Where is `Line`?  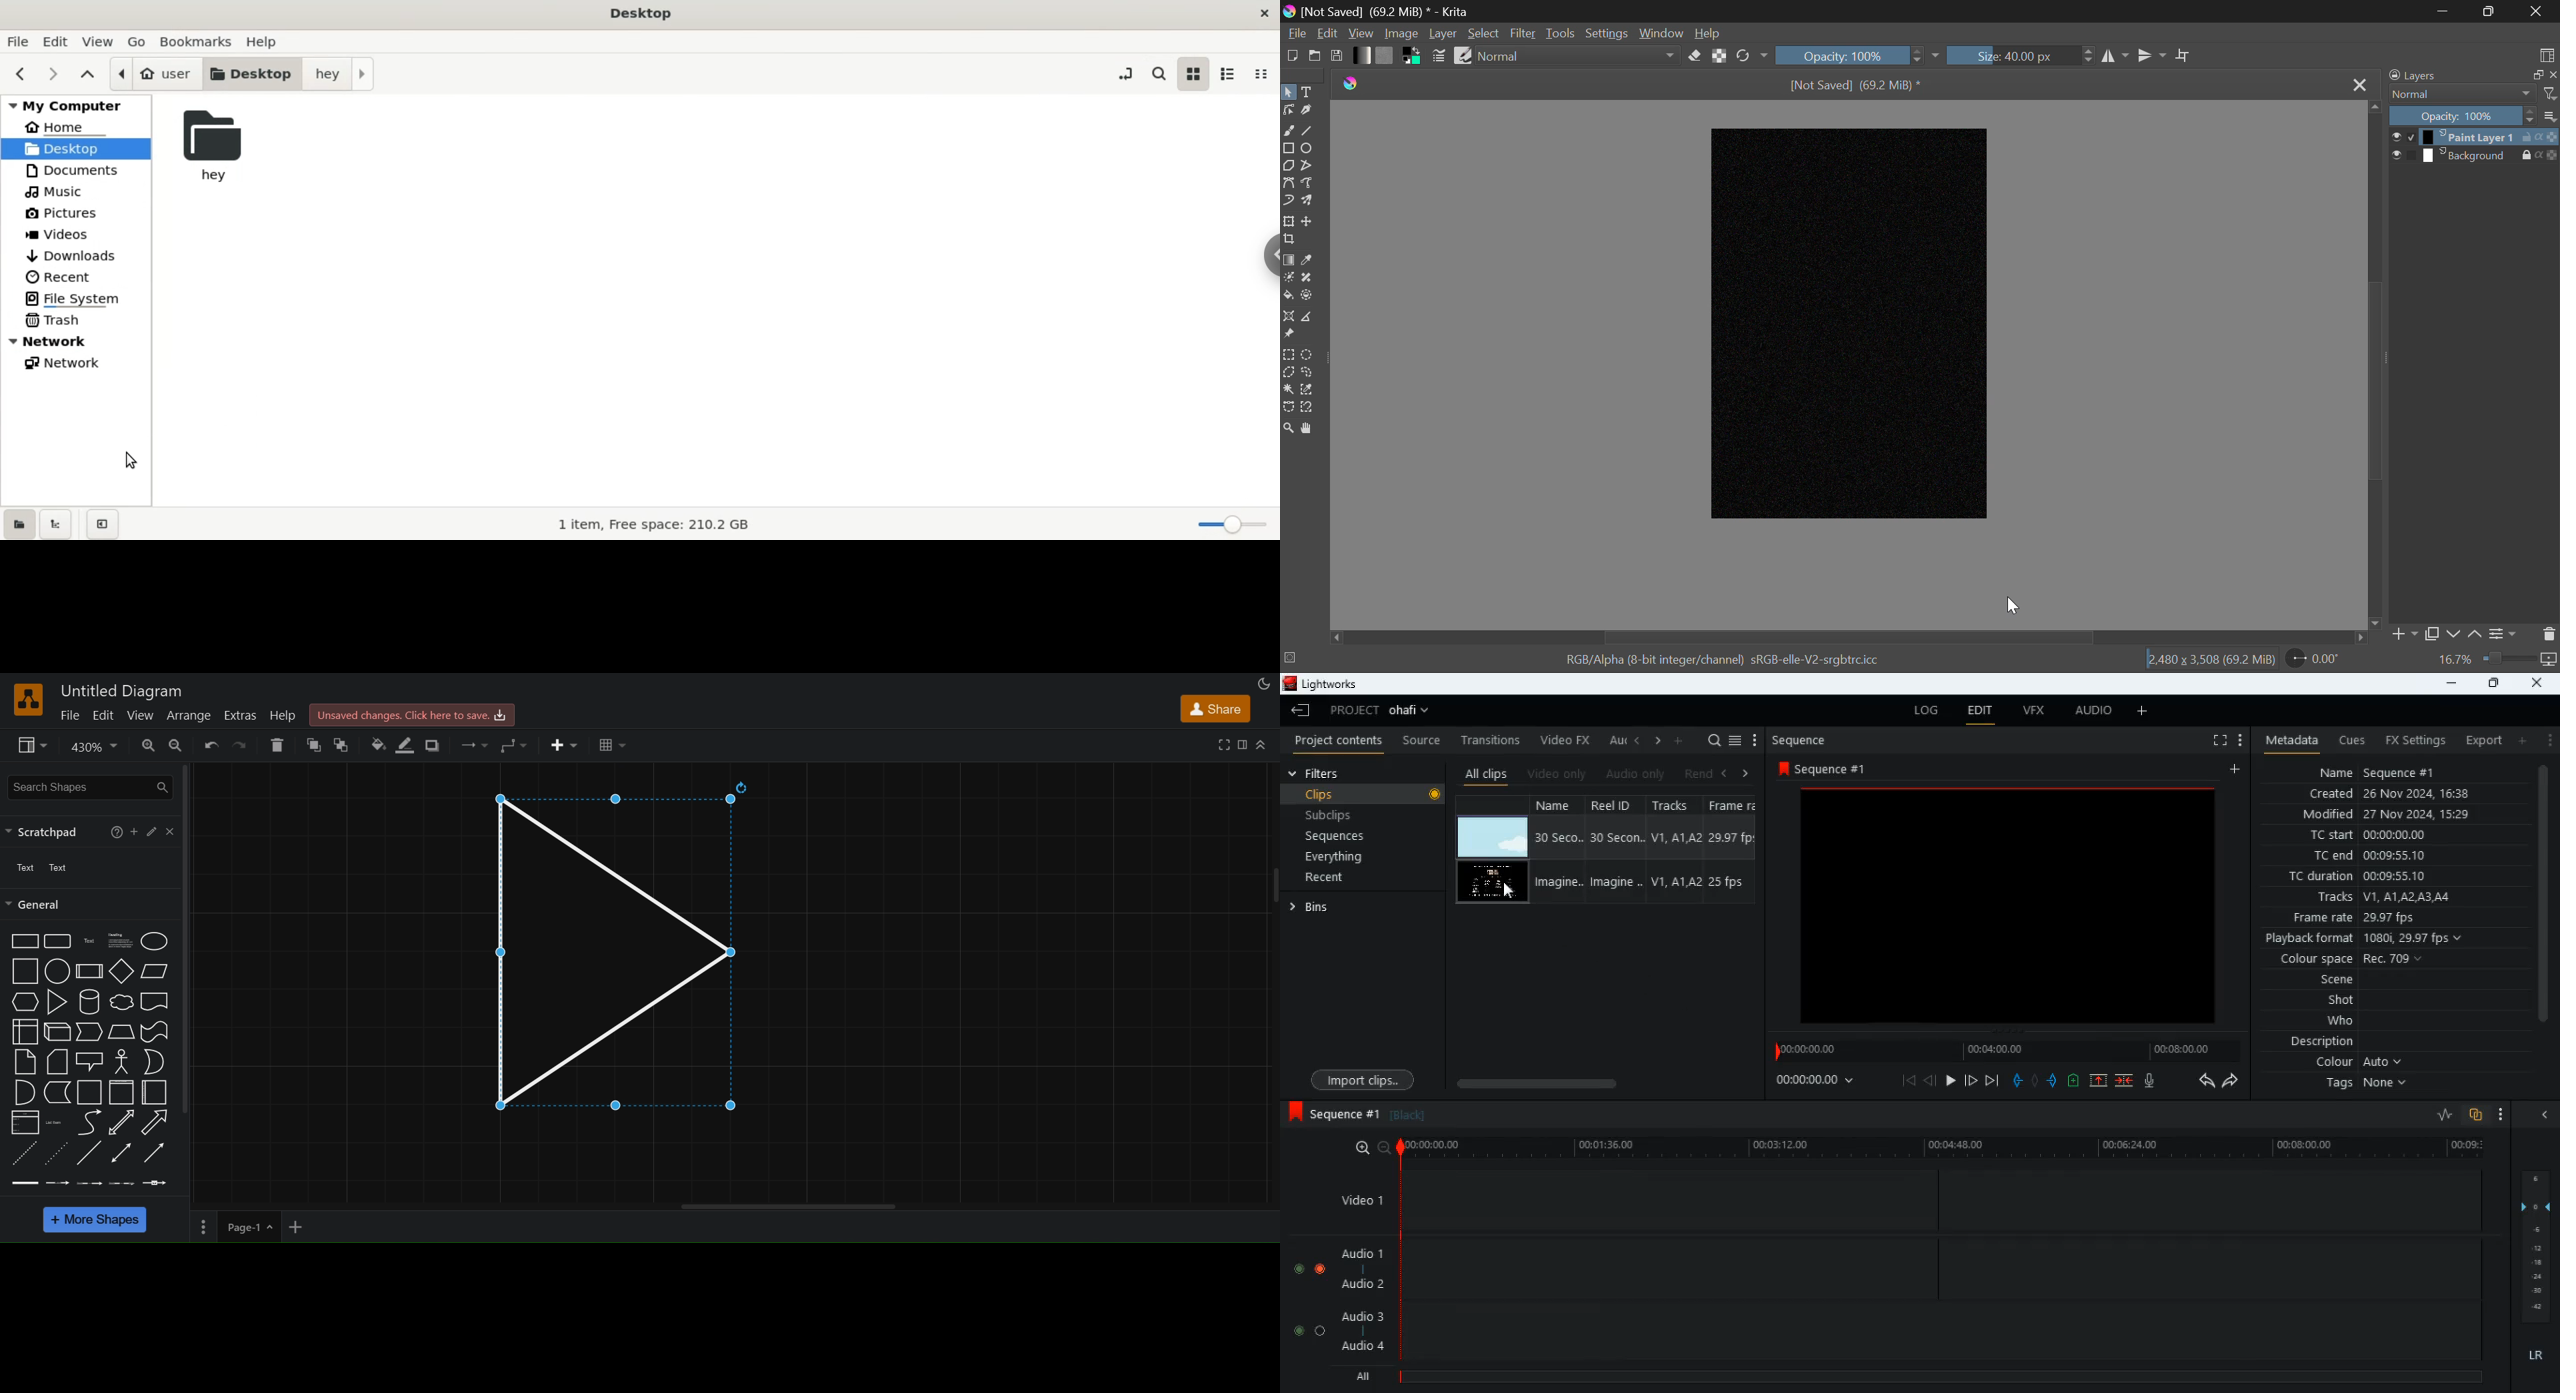
Line is located at coordinates (1308, 132).